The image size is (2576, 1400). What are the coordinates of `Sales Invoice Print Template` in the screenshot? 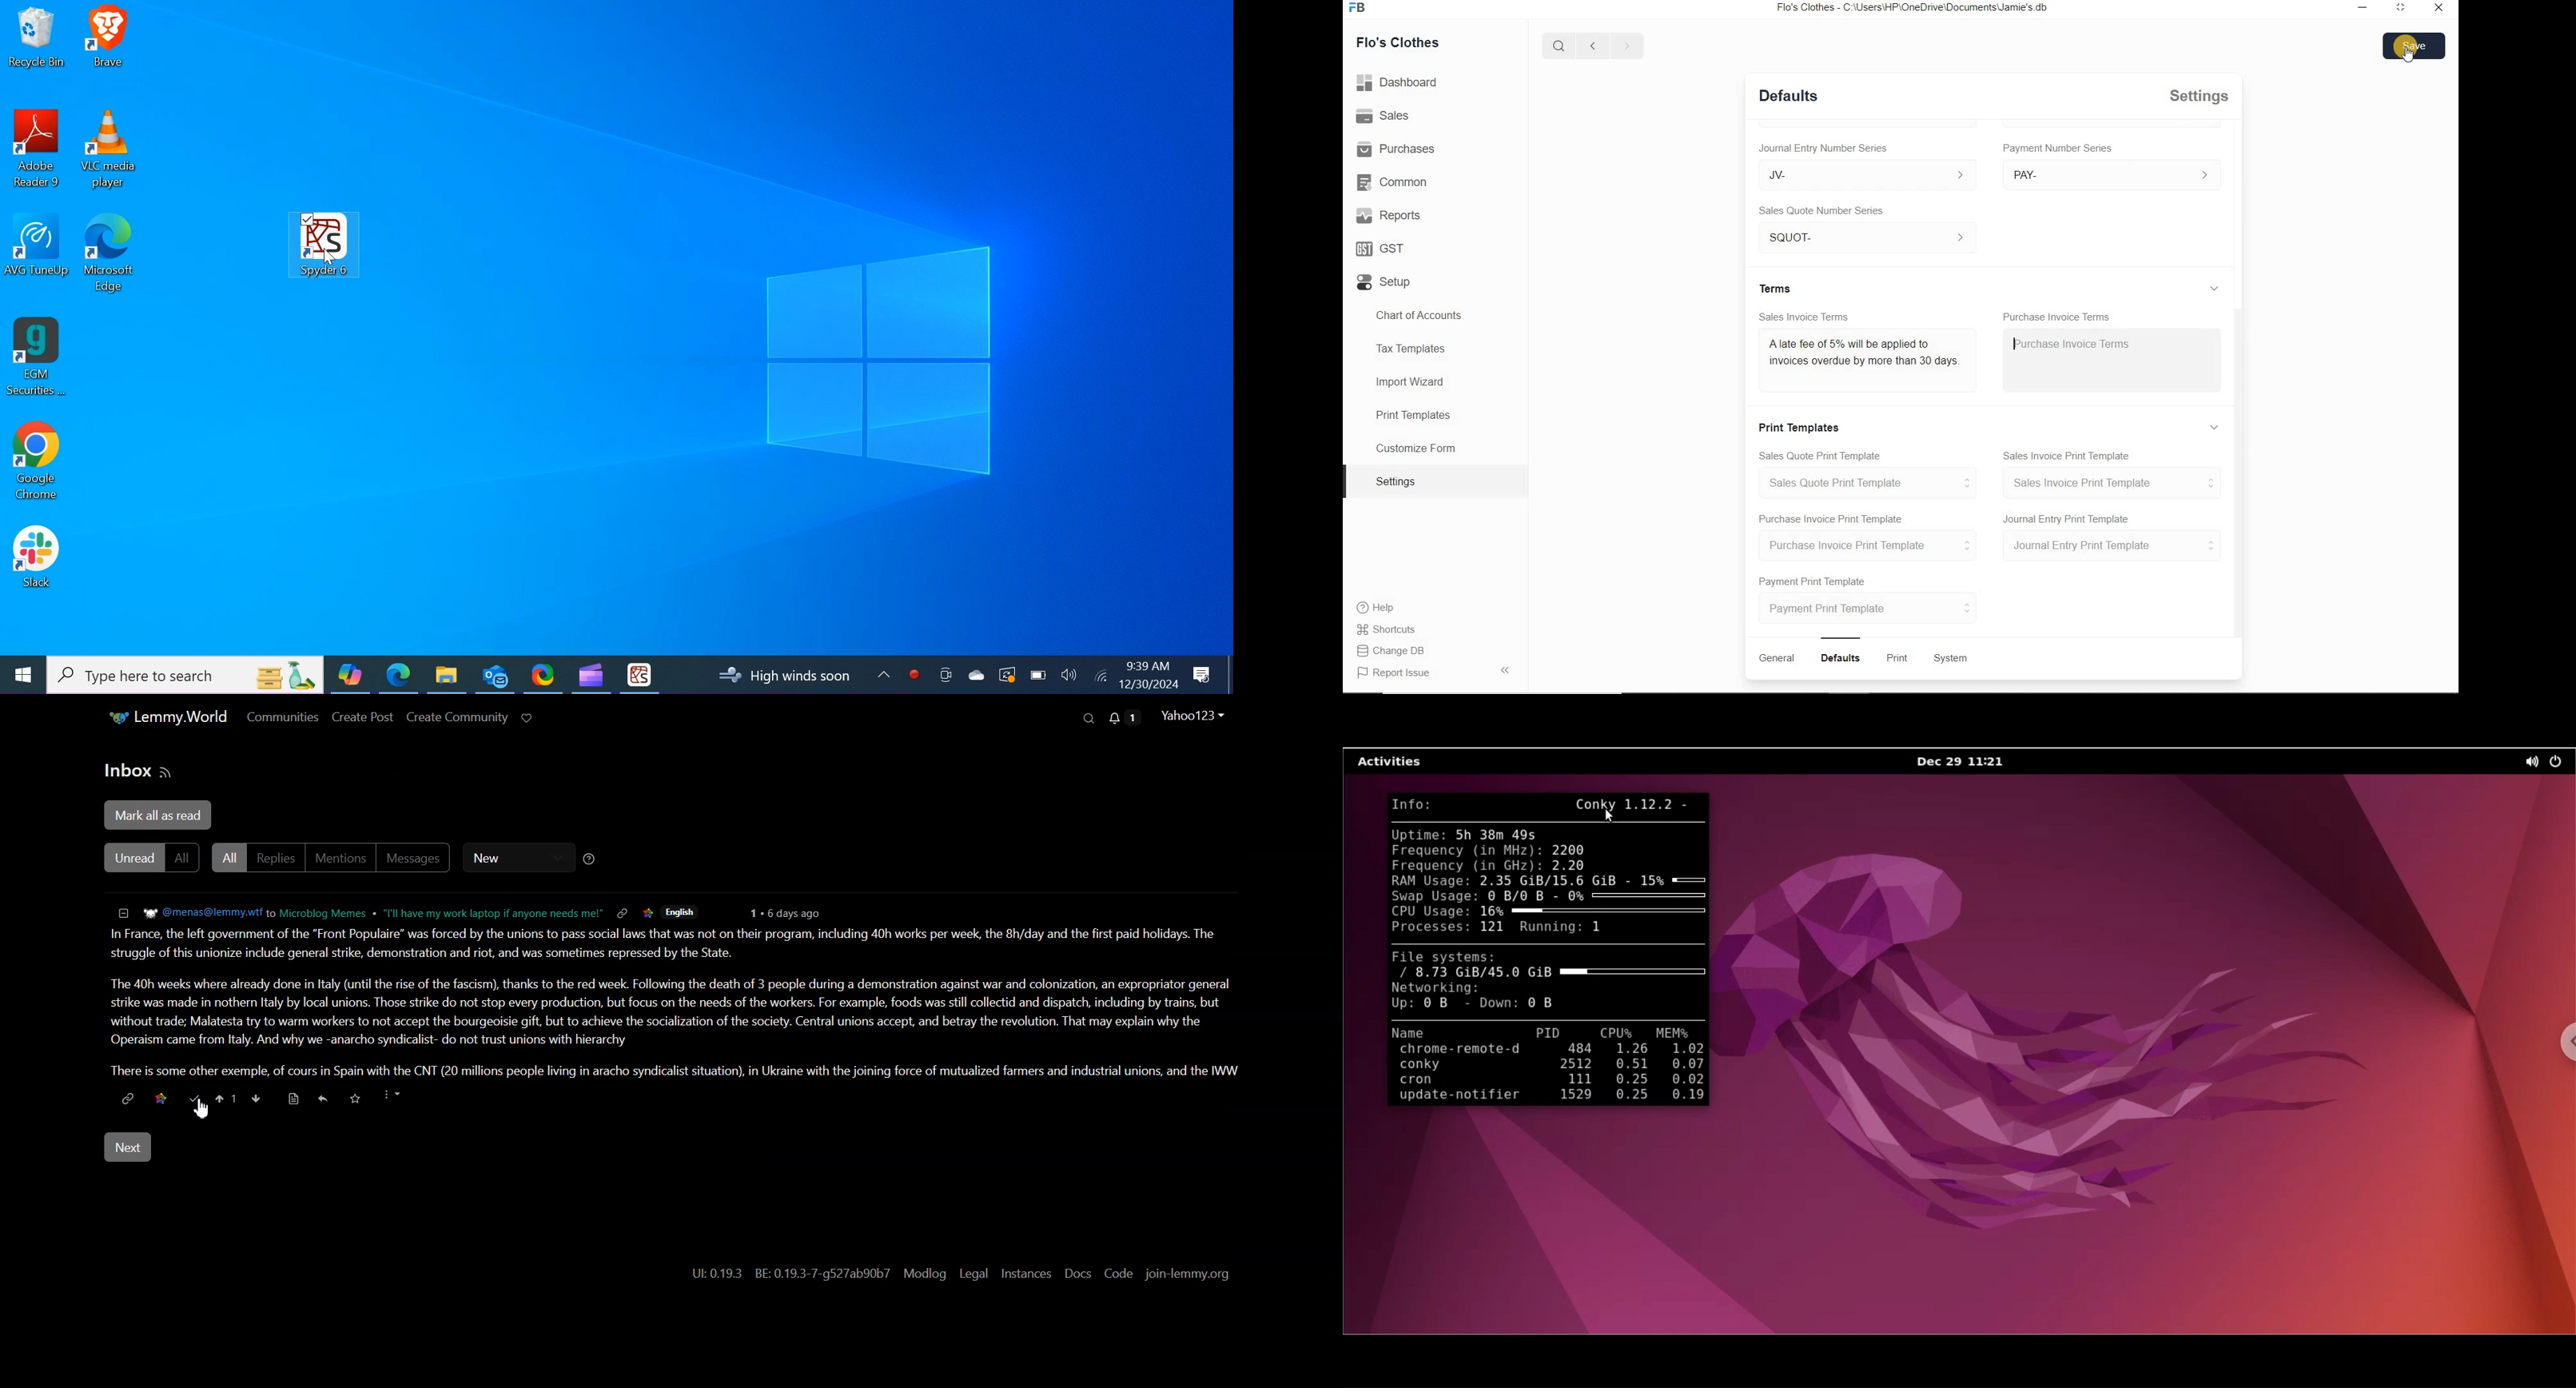 It's located at (2113, 483).